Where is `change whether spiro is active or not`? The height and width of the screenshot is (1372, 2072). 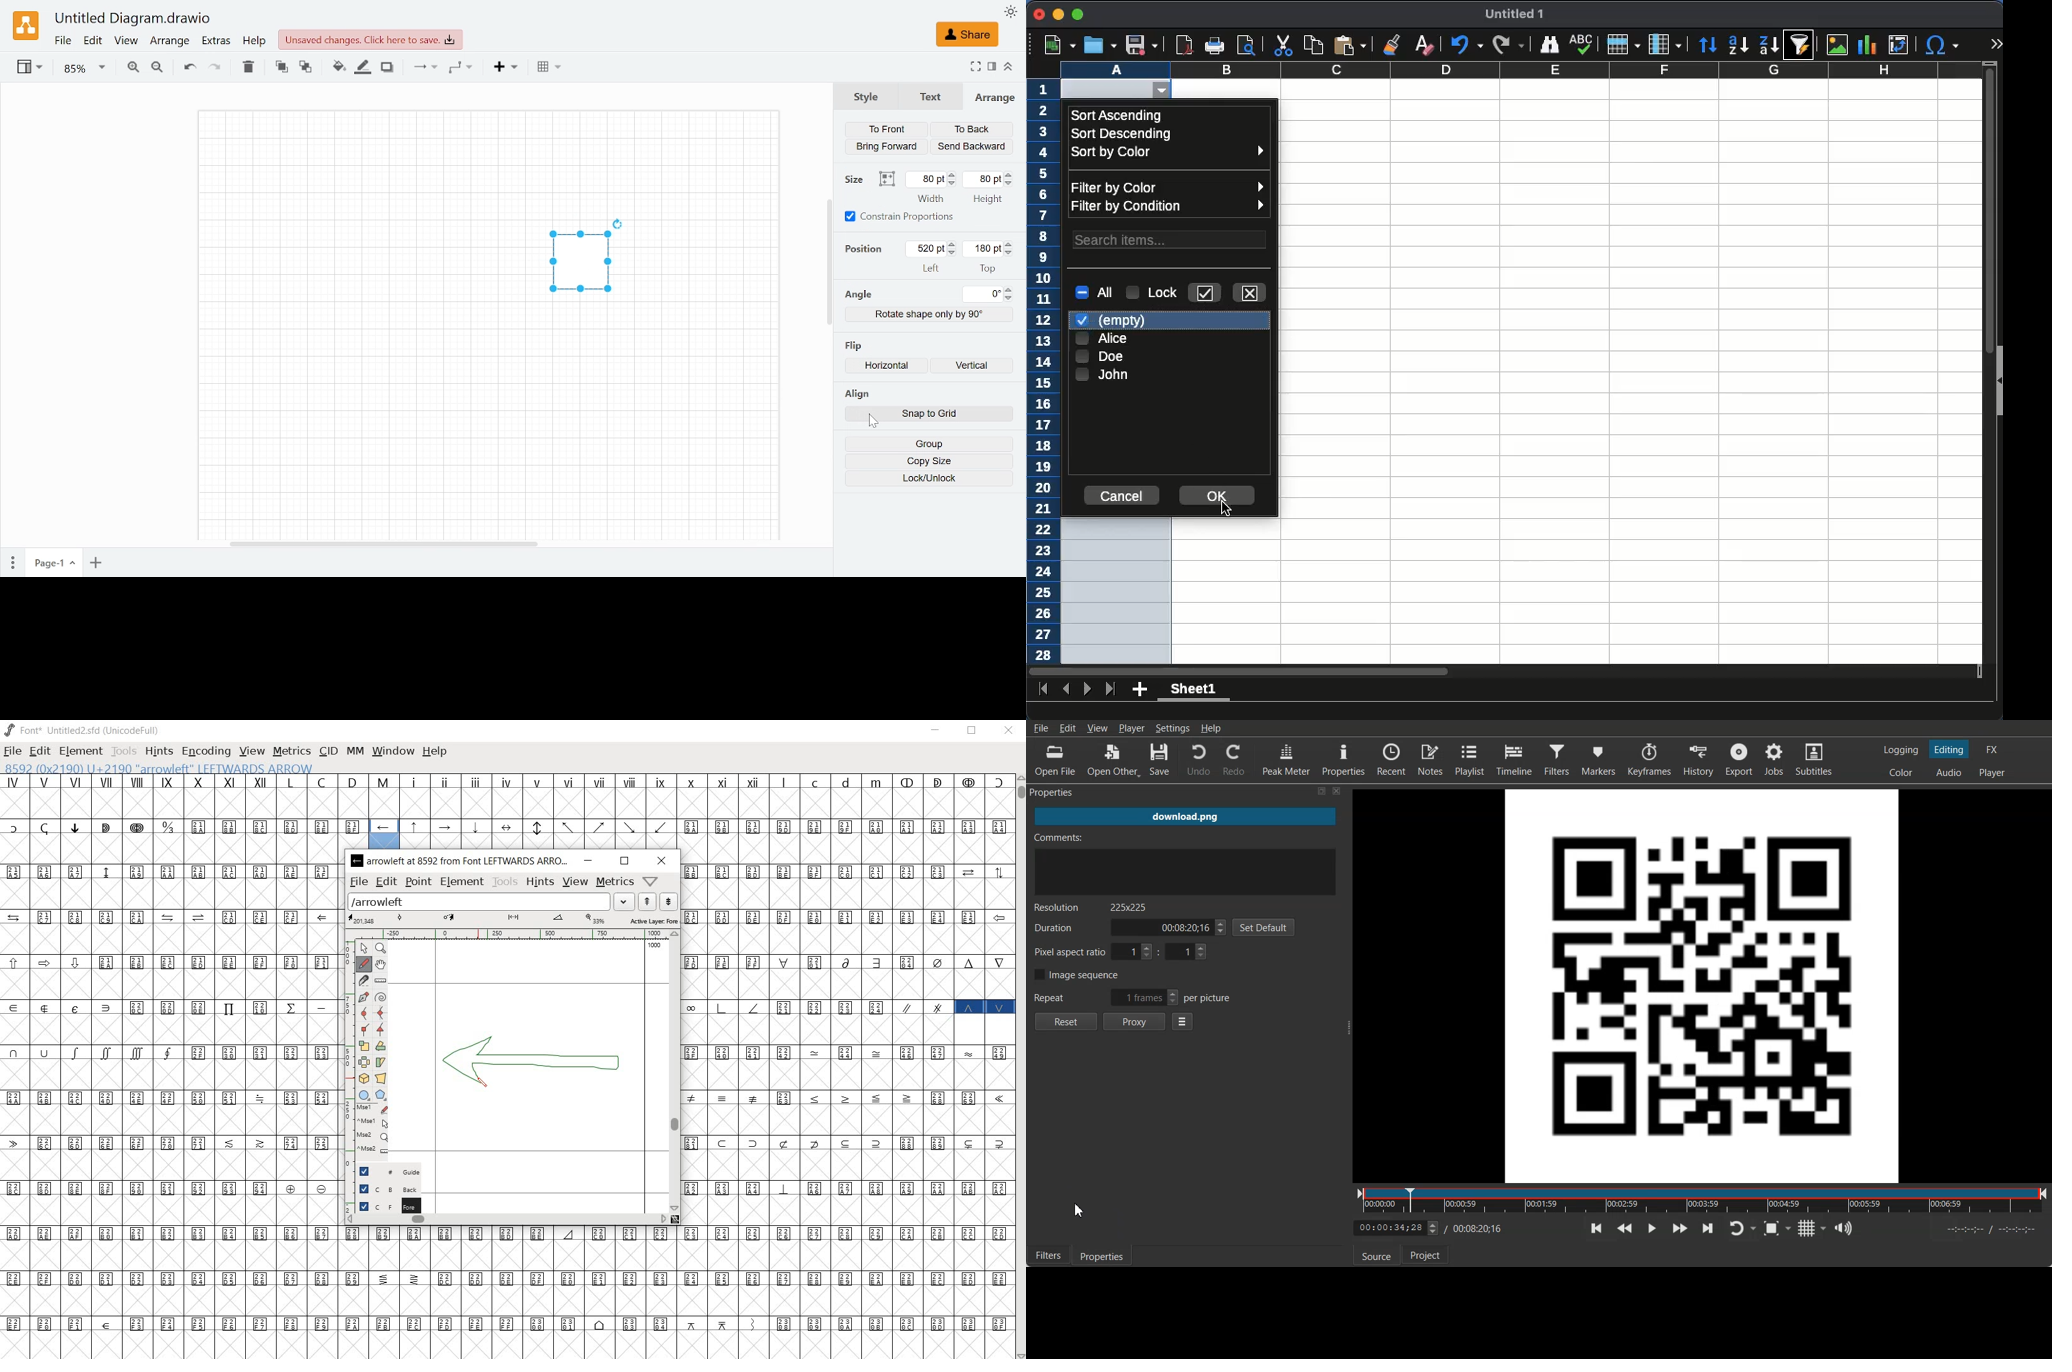 change whether spiro is active or not is located at coordinates (382, 997).